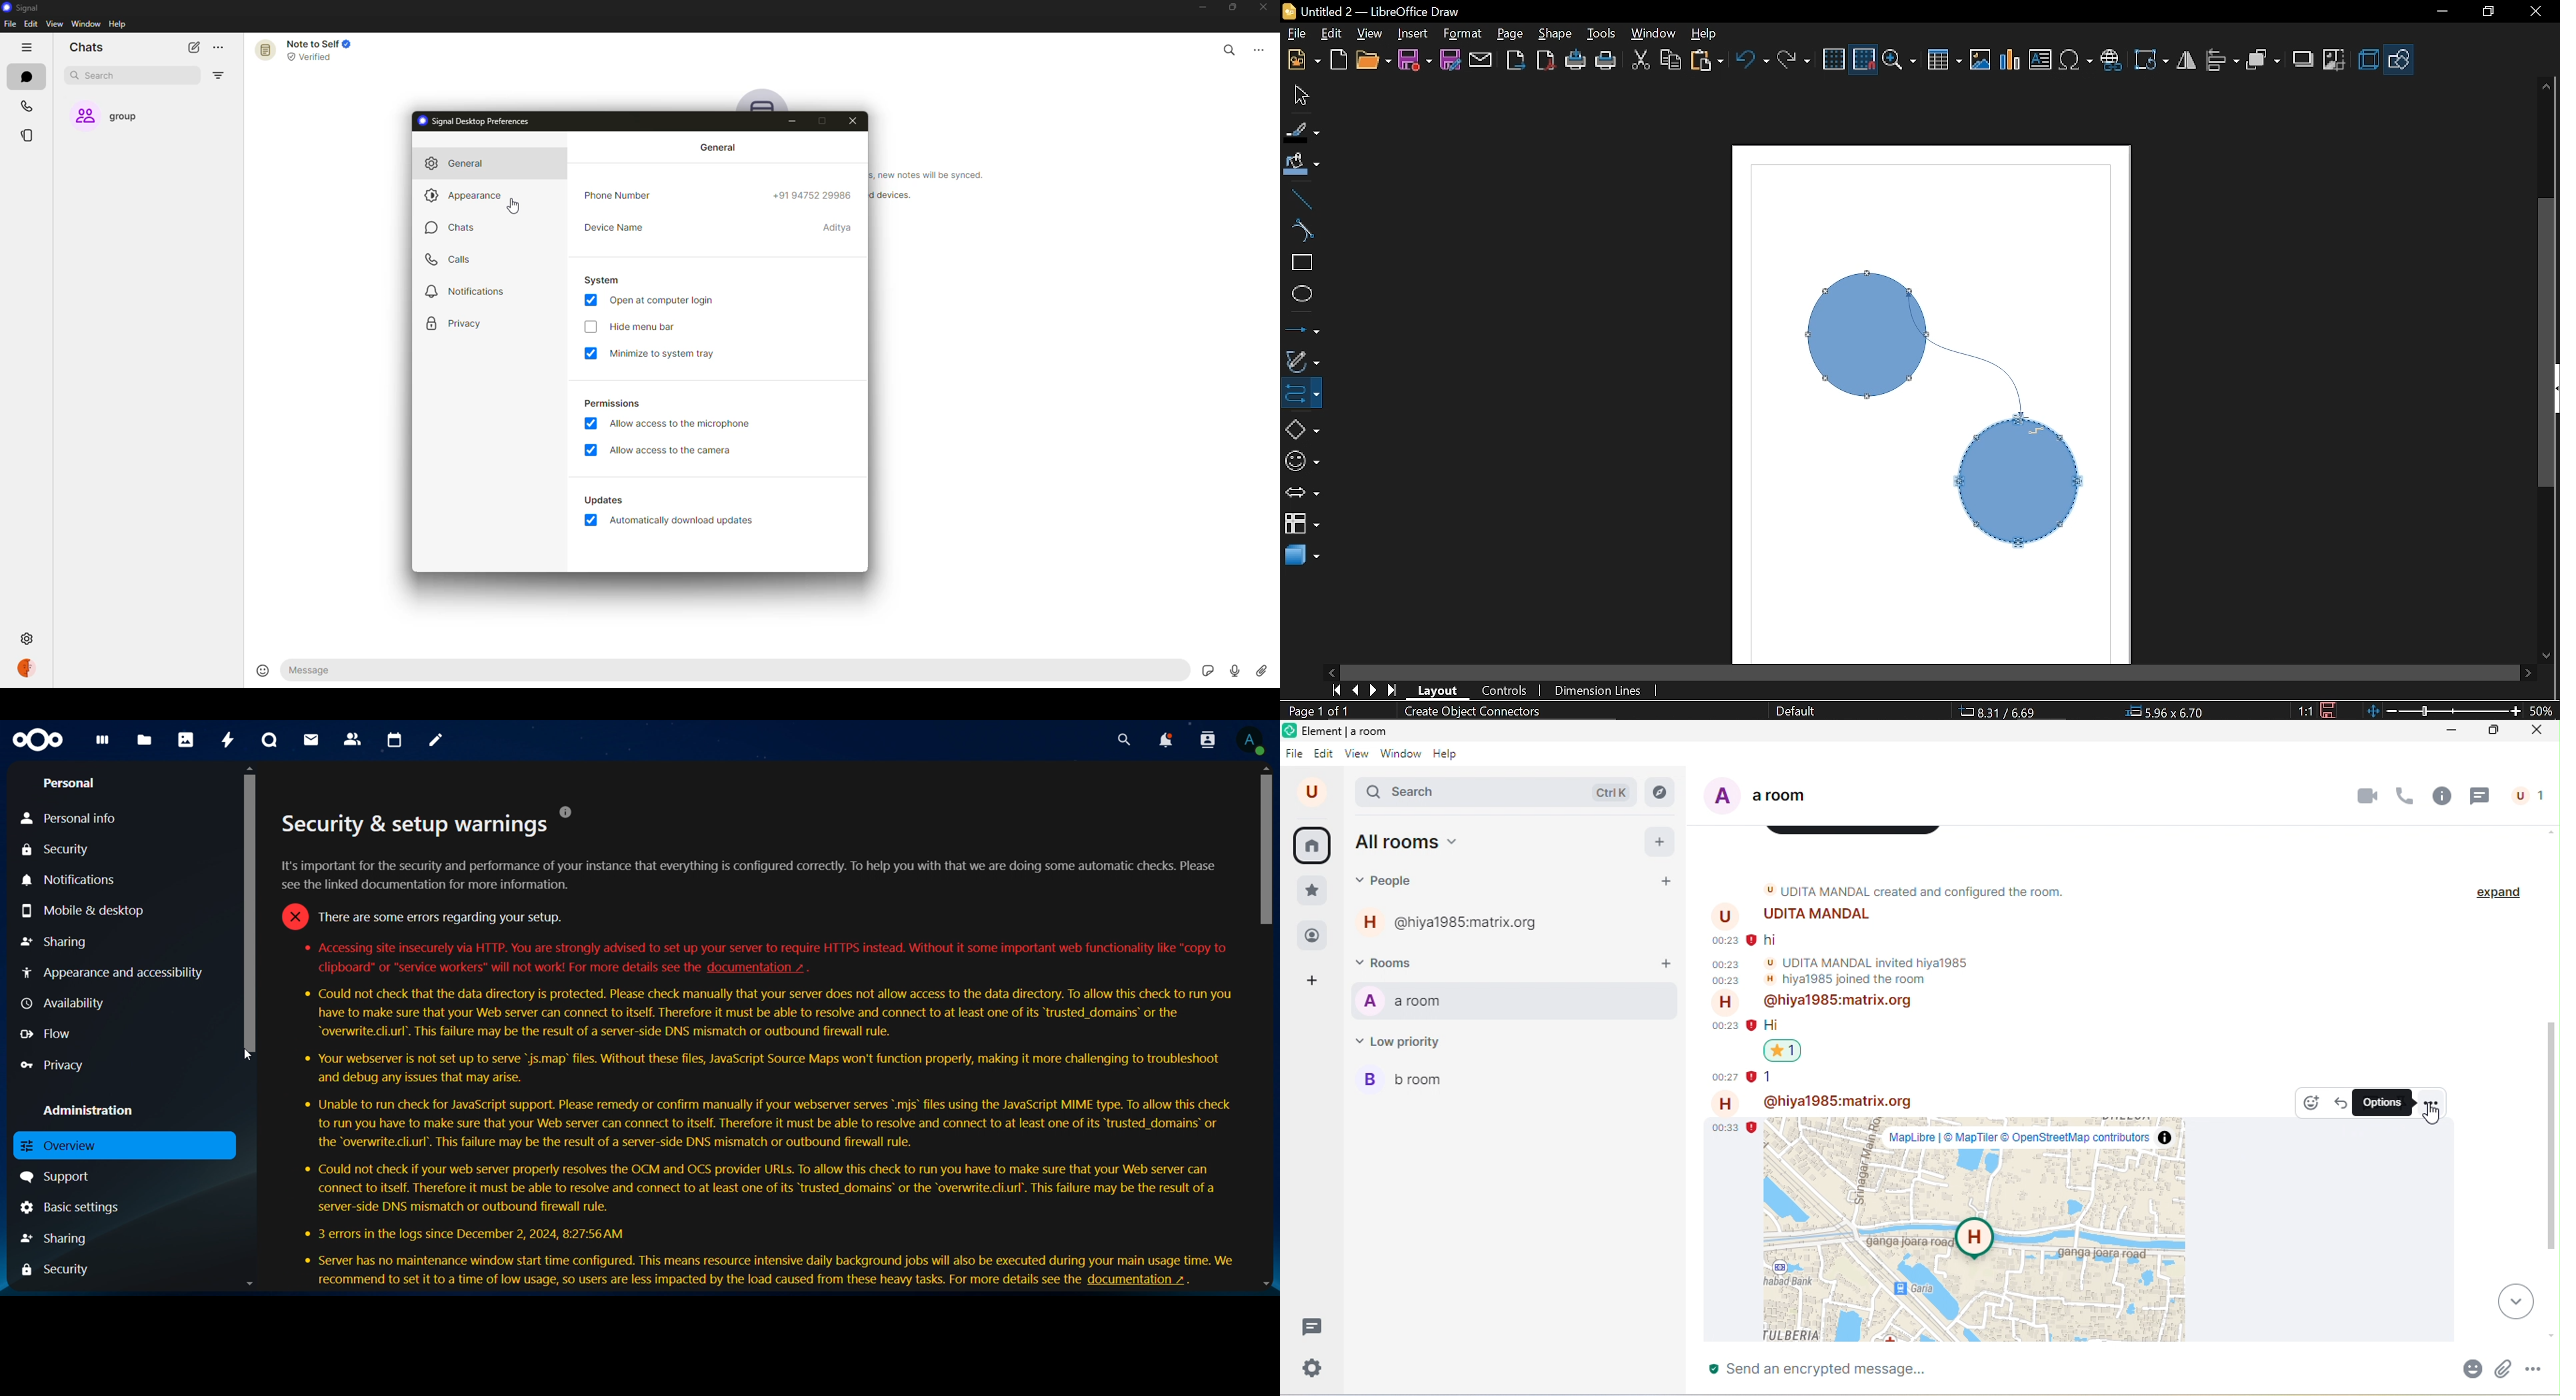  I want to click on Timestamp of texts, so click(1723, 1128).